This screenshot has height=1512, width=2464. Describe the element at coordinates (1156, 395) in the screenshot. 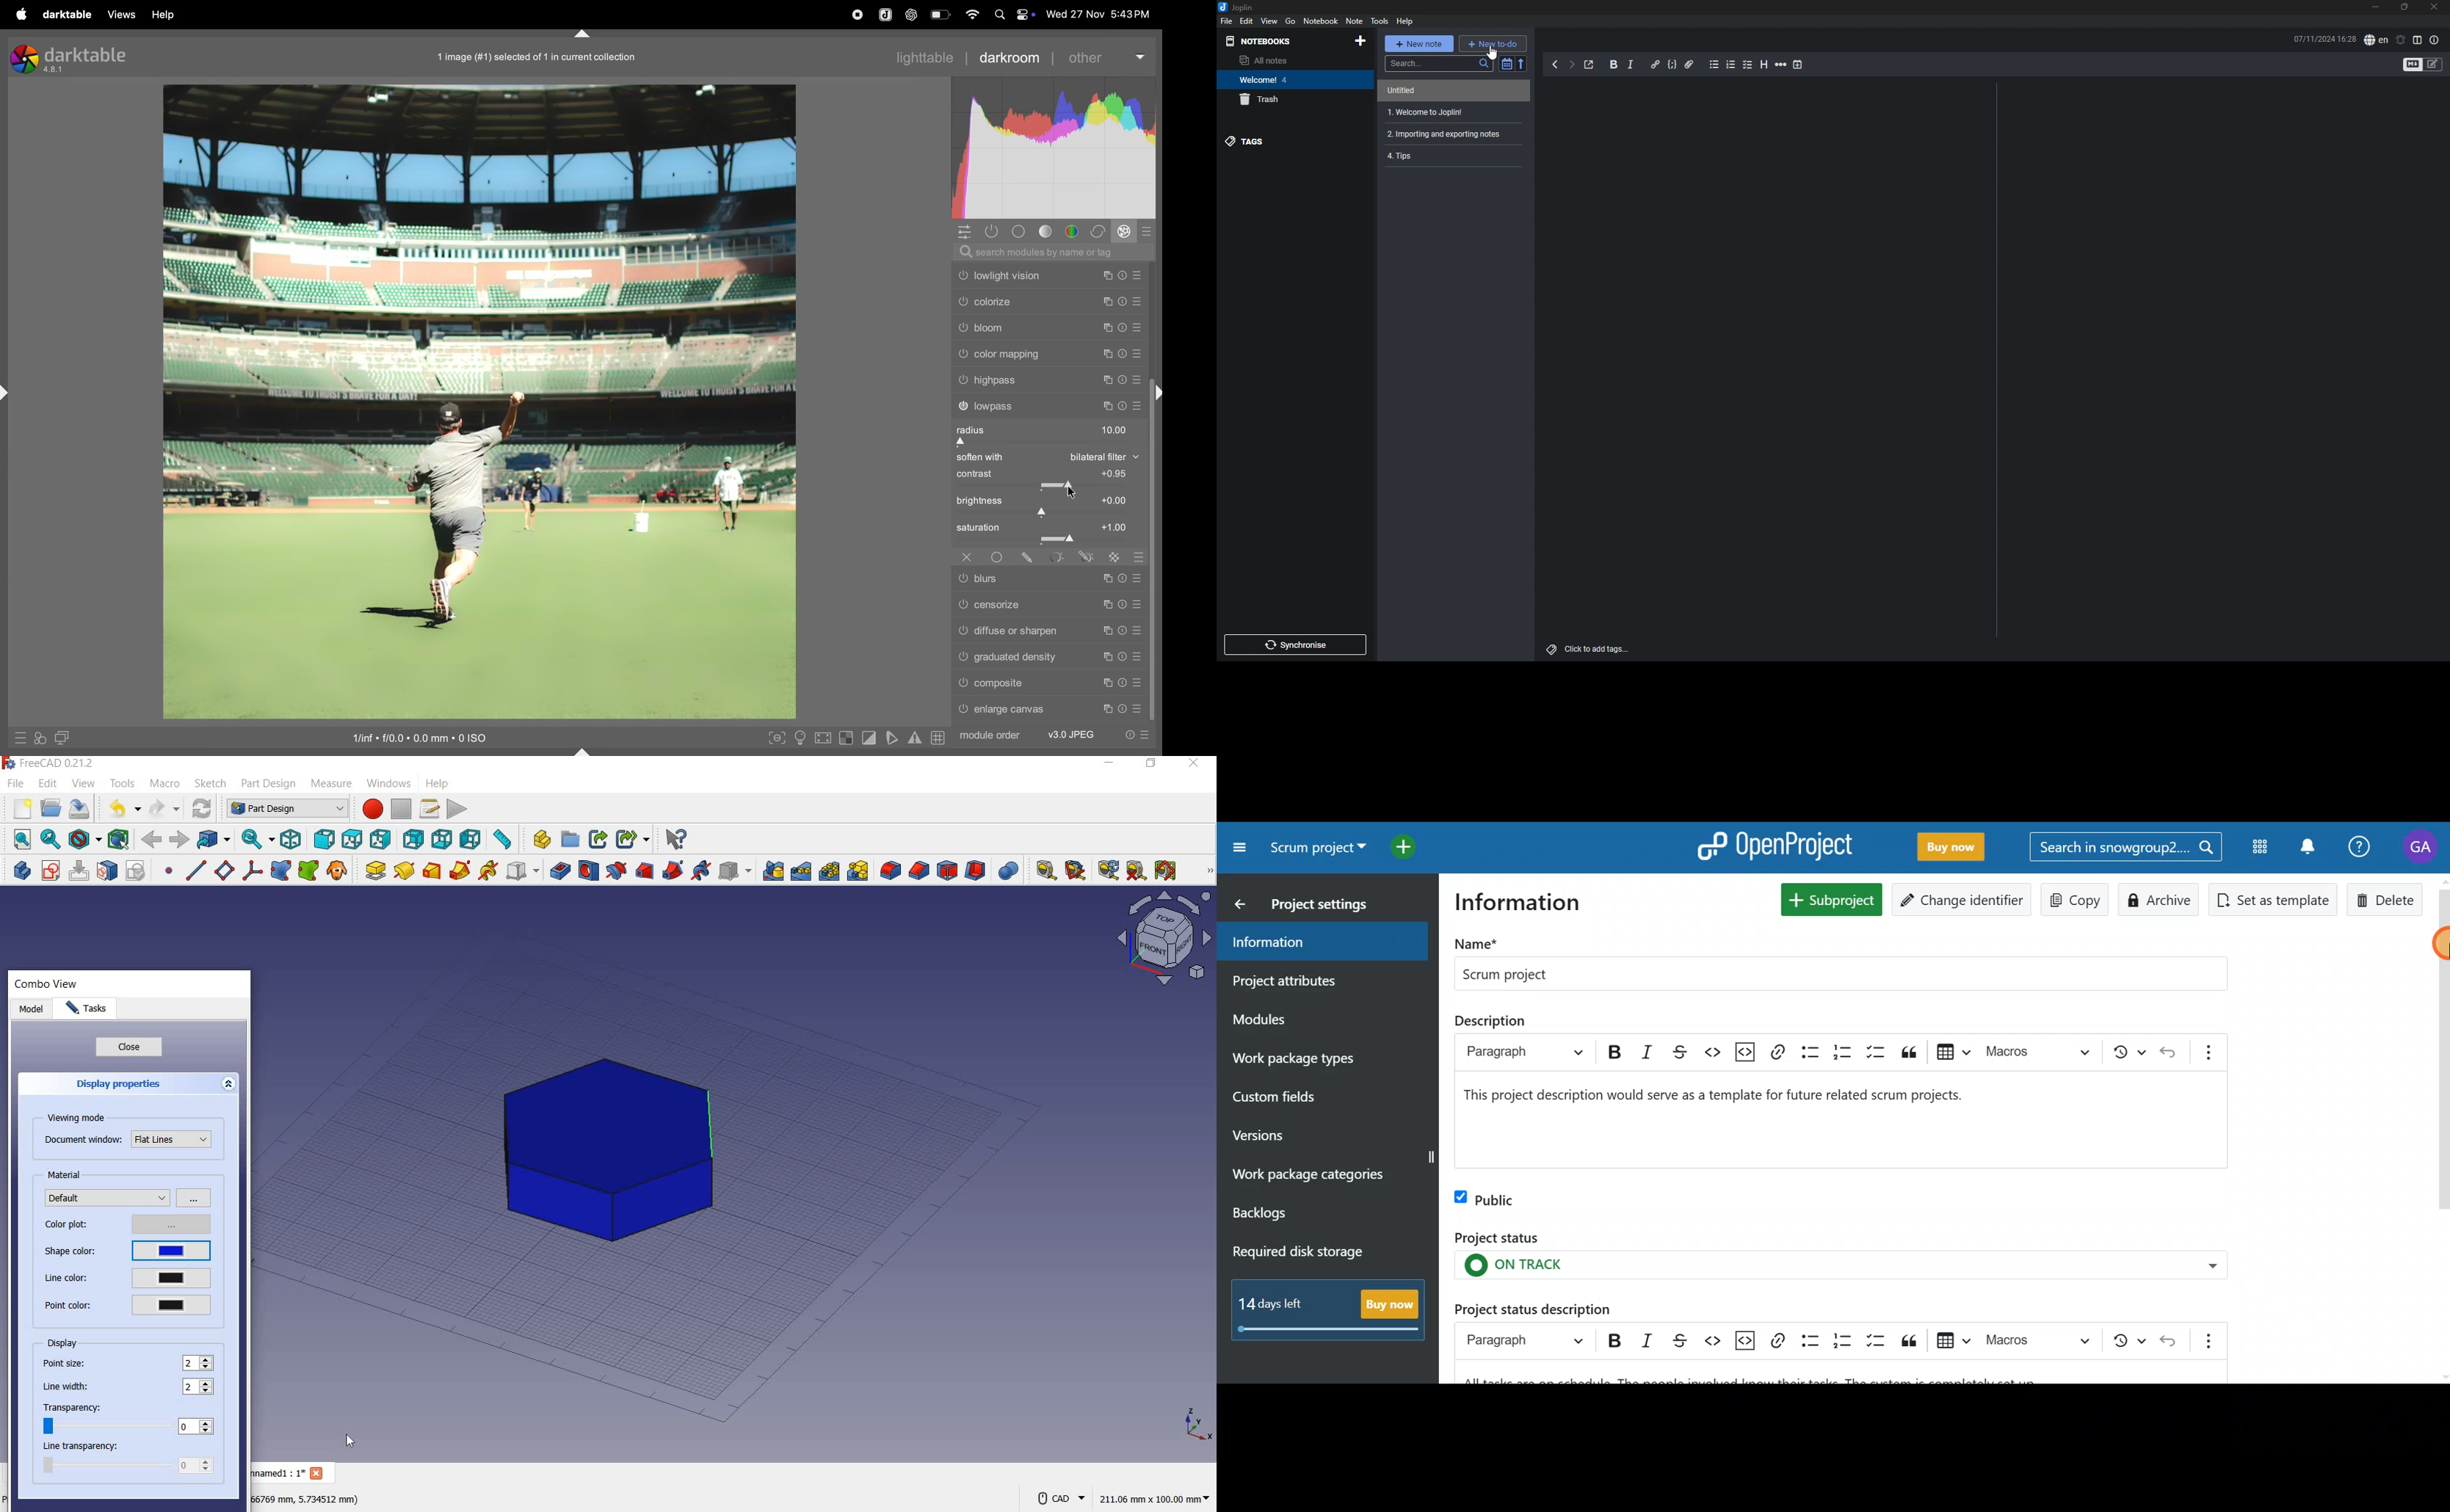

I see `shift+ctrl+r` at that location.